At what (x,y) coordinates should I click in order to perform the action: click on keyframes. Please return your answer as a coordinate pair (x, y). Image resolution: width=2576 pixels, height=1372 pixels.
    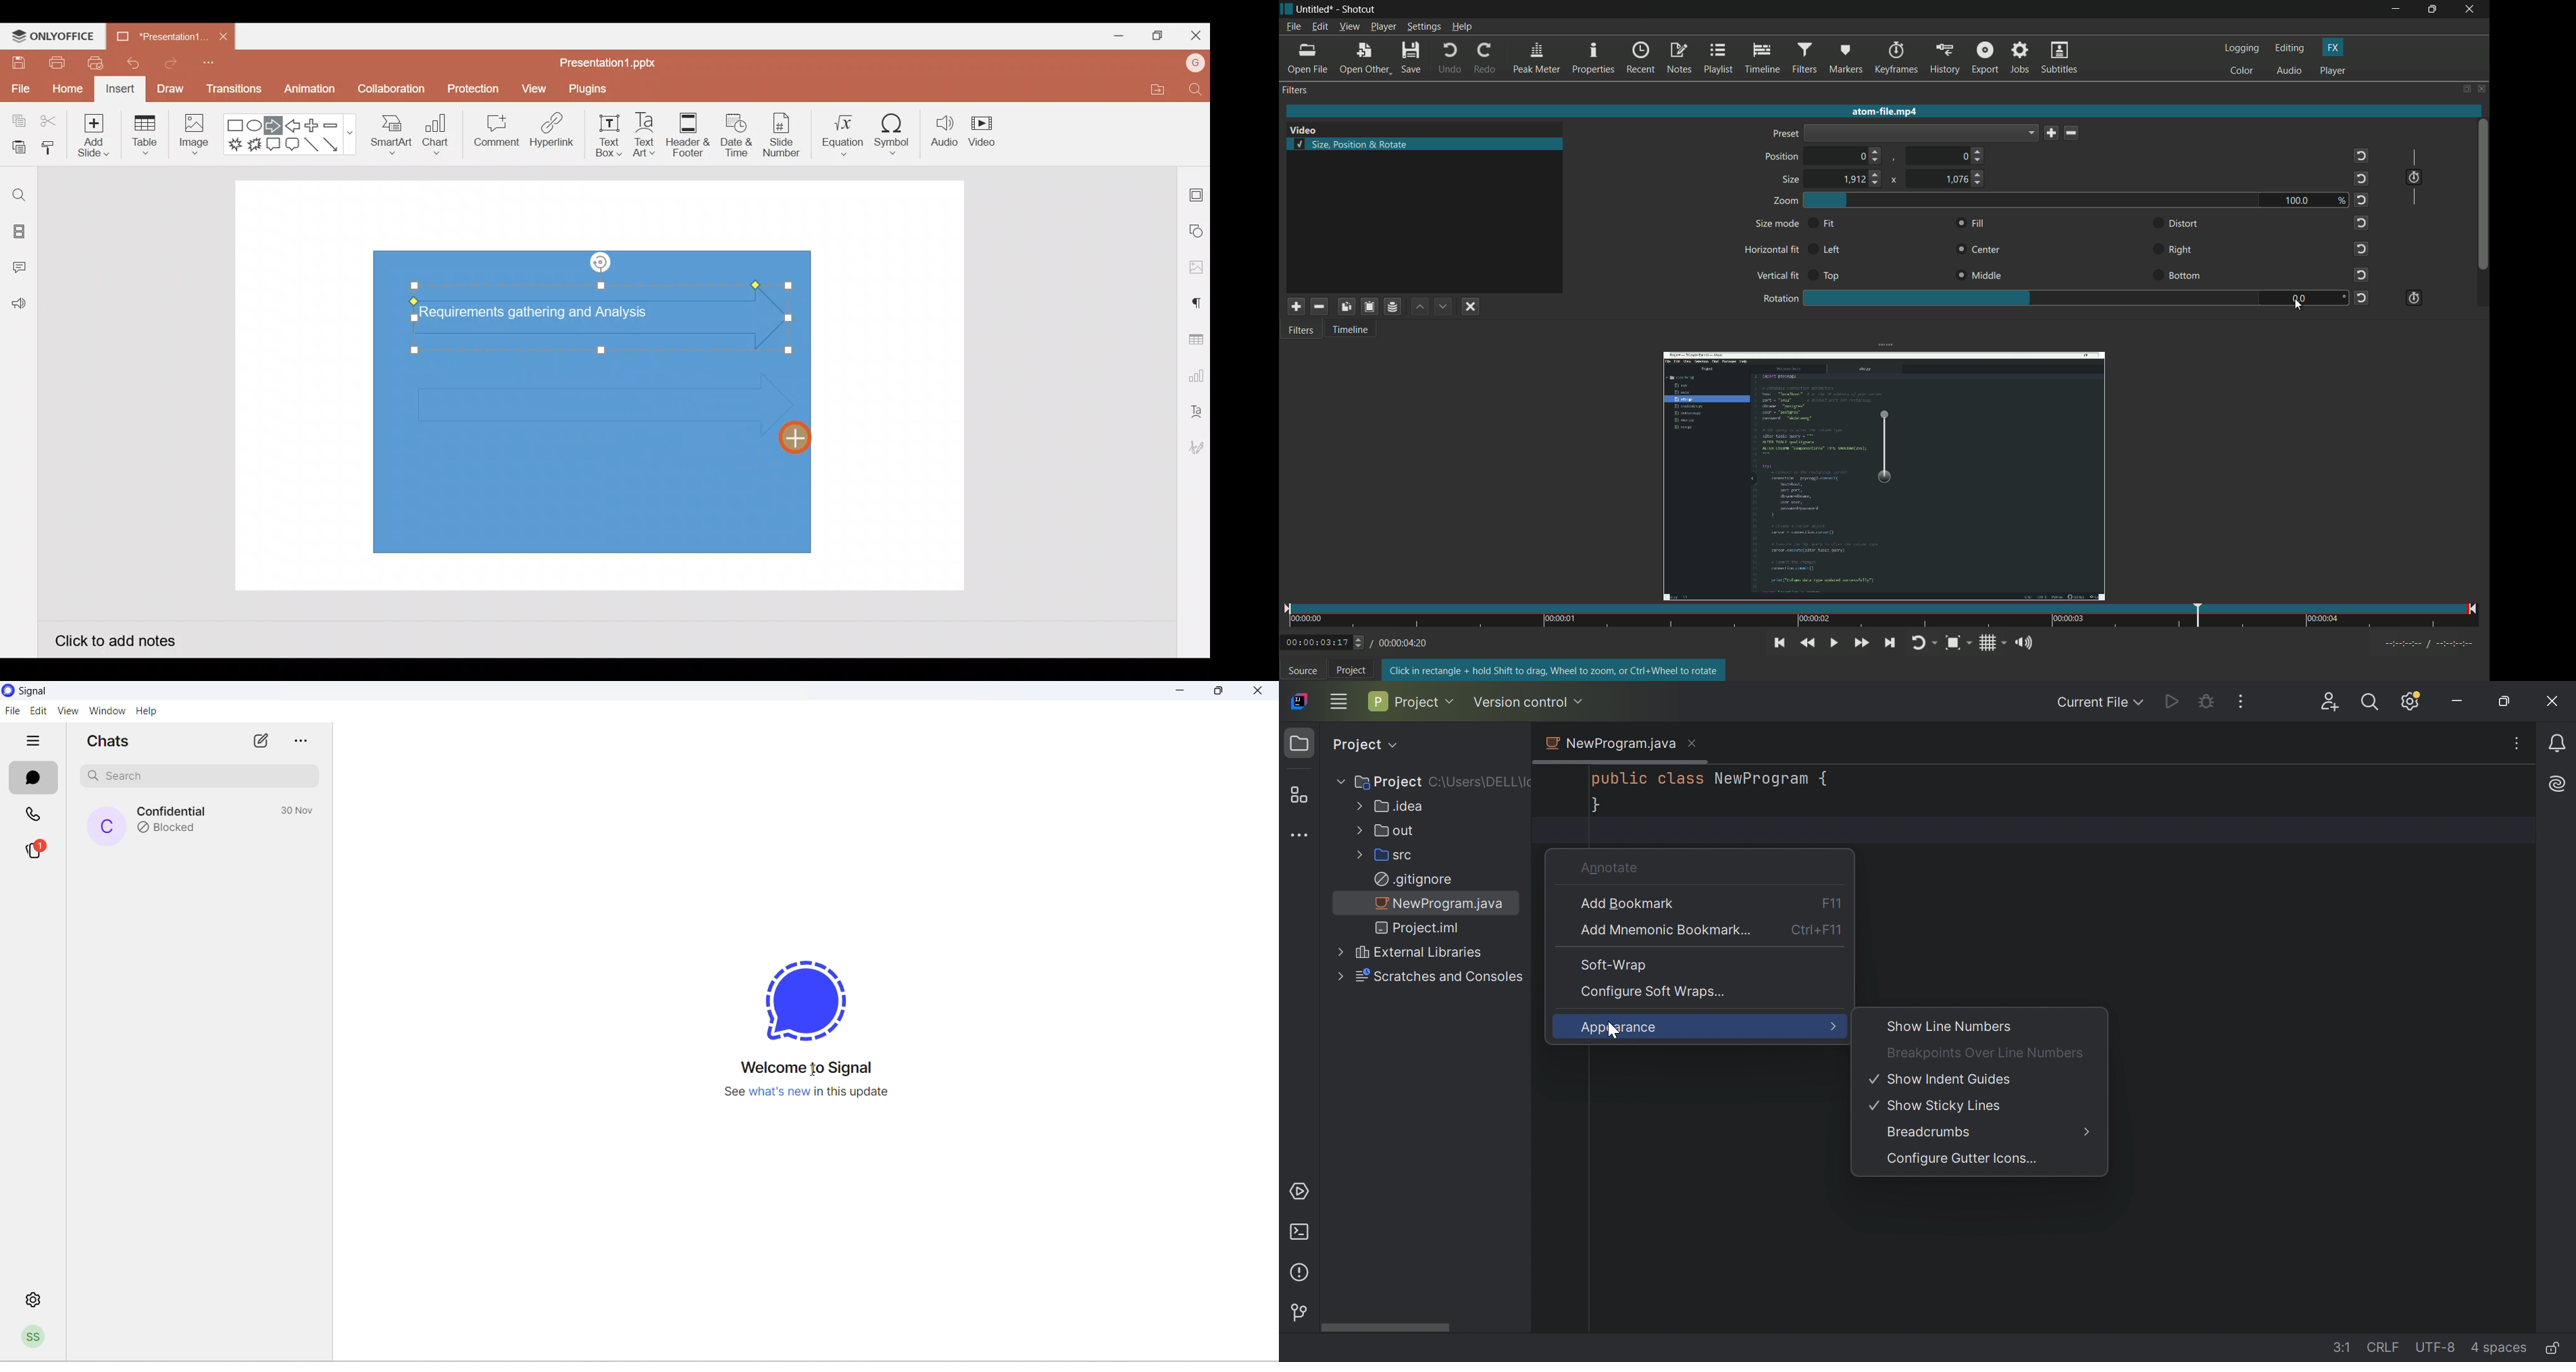
    Looking at the image, I should click on (1895, 59).